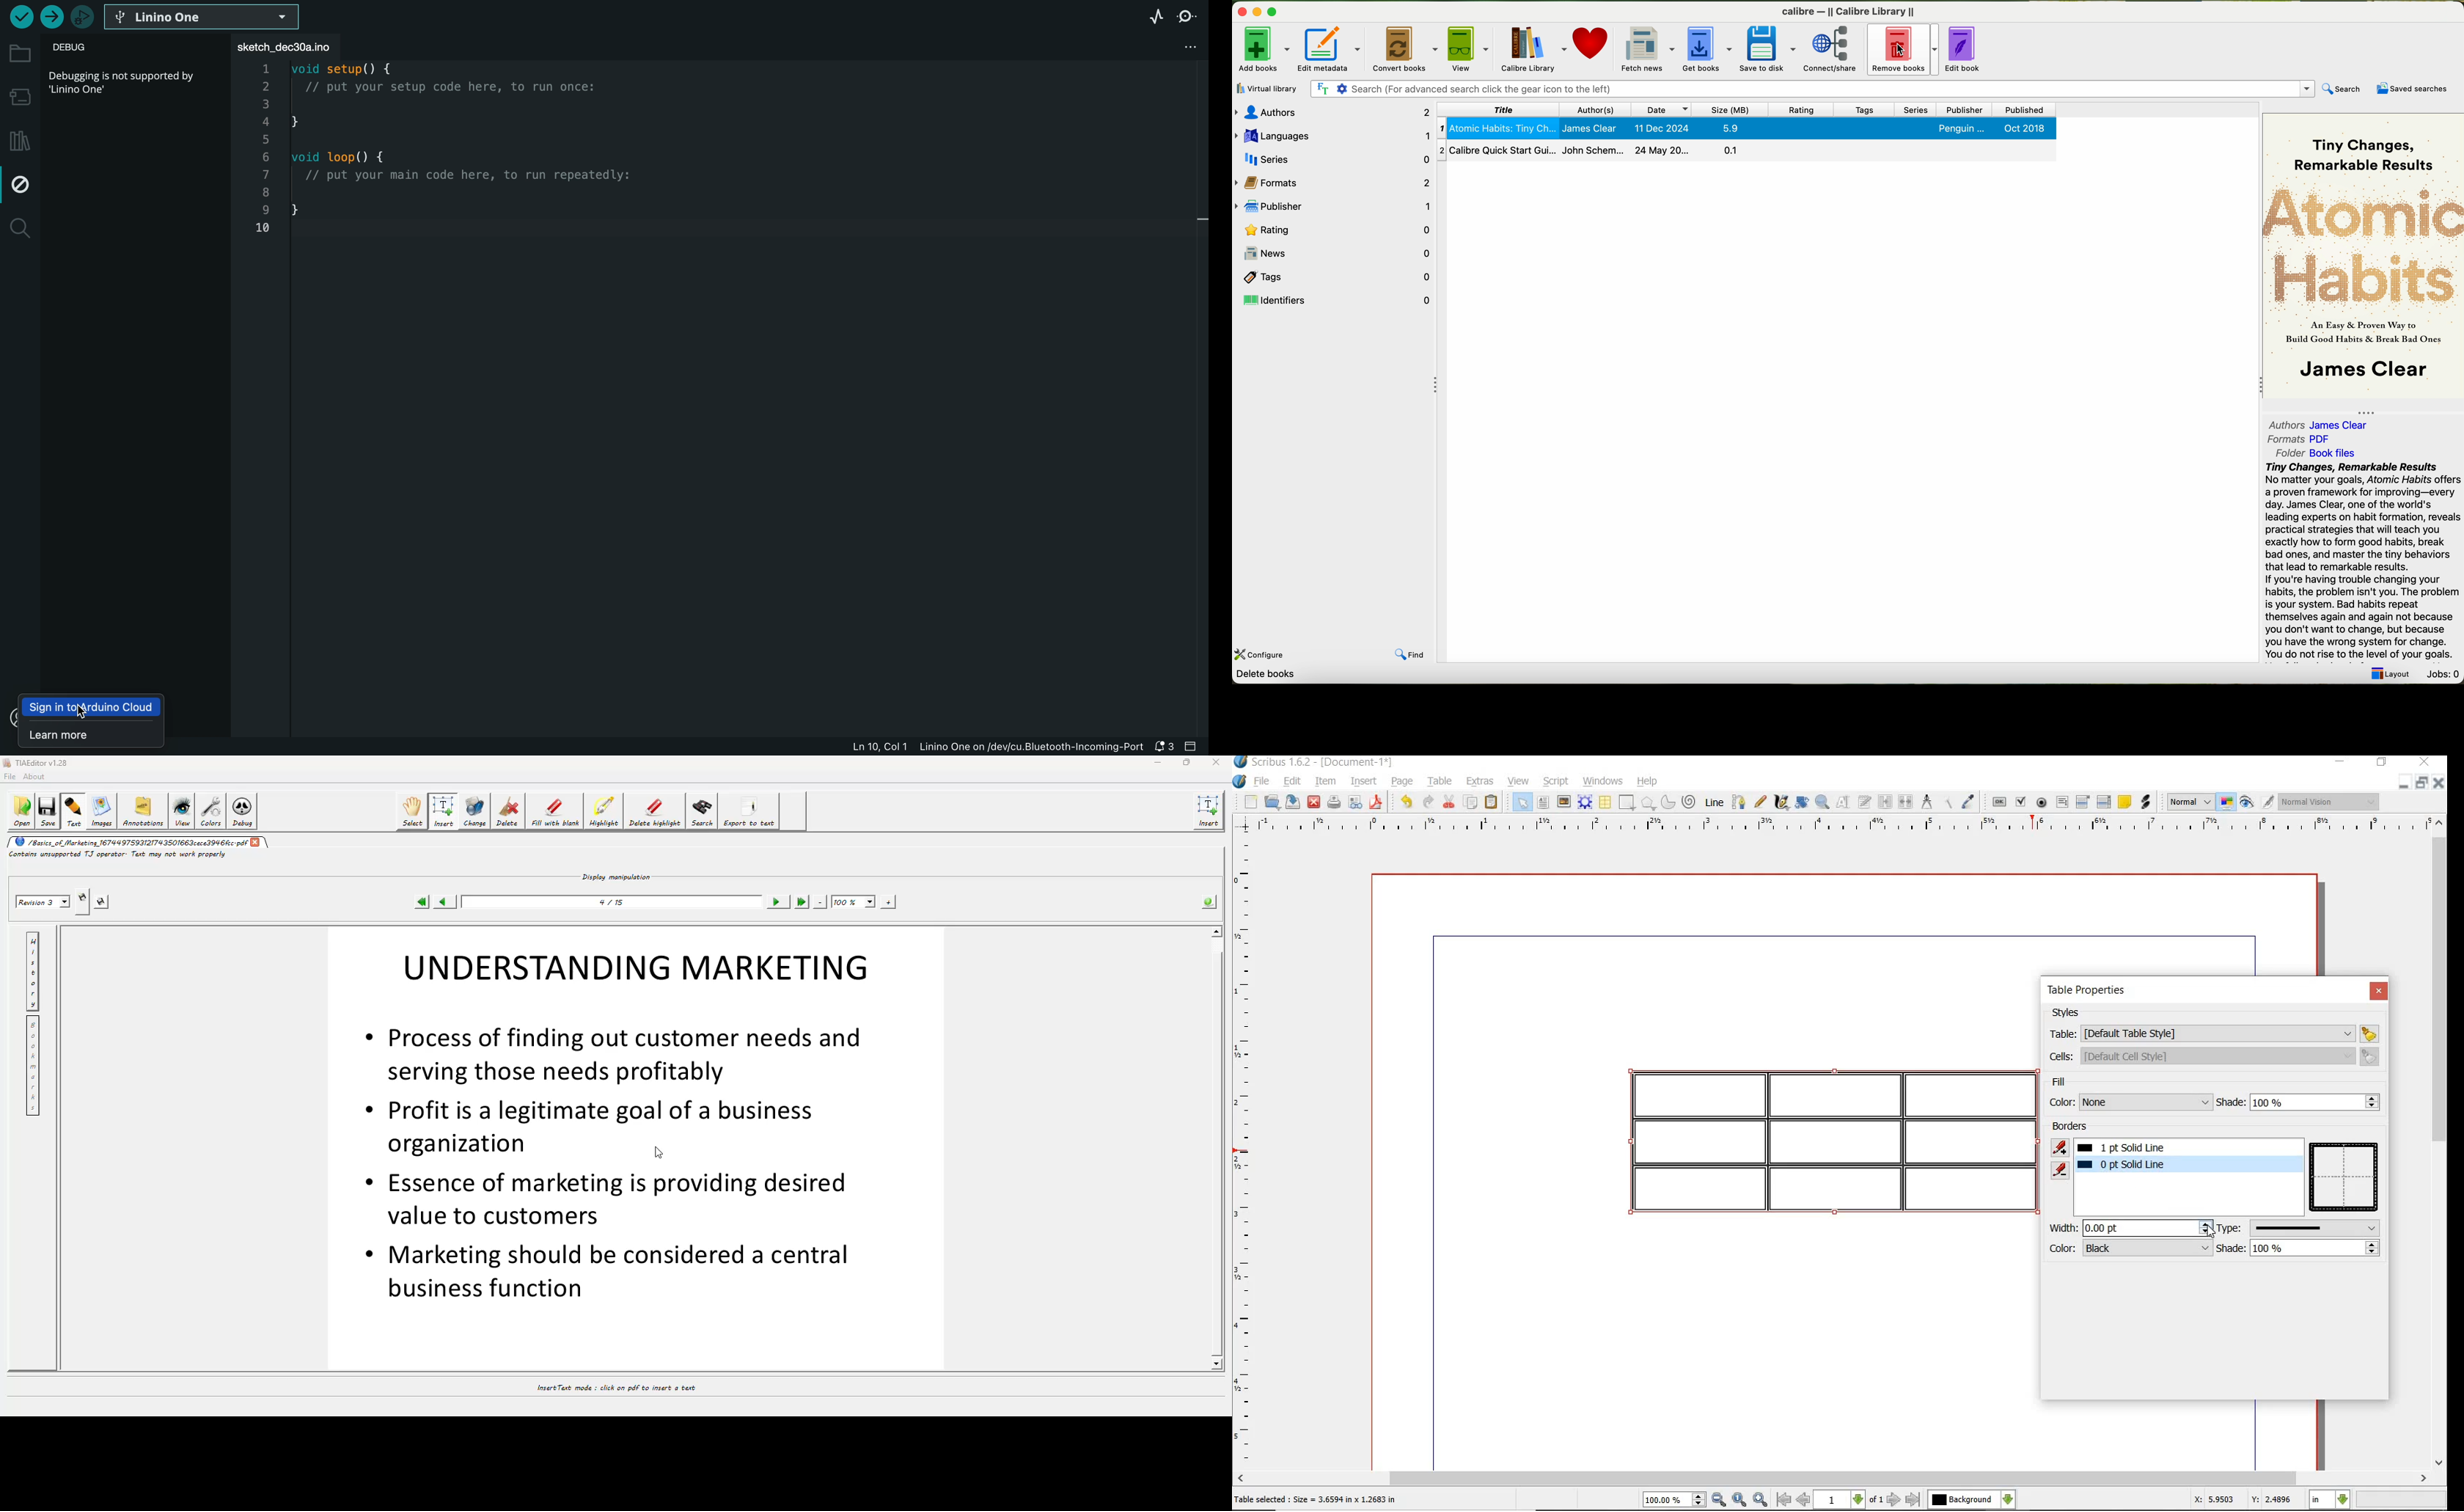 The image size is (2464, 1512). I want to click on layout, so click(2393, 674).